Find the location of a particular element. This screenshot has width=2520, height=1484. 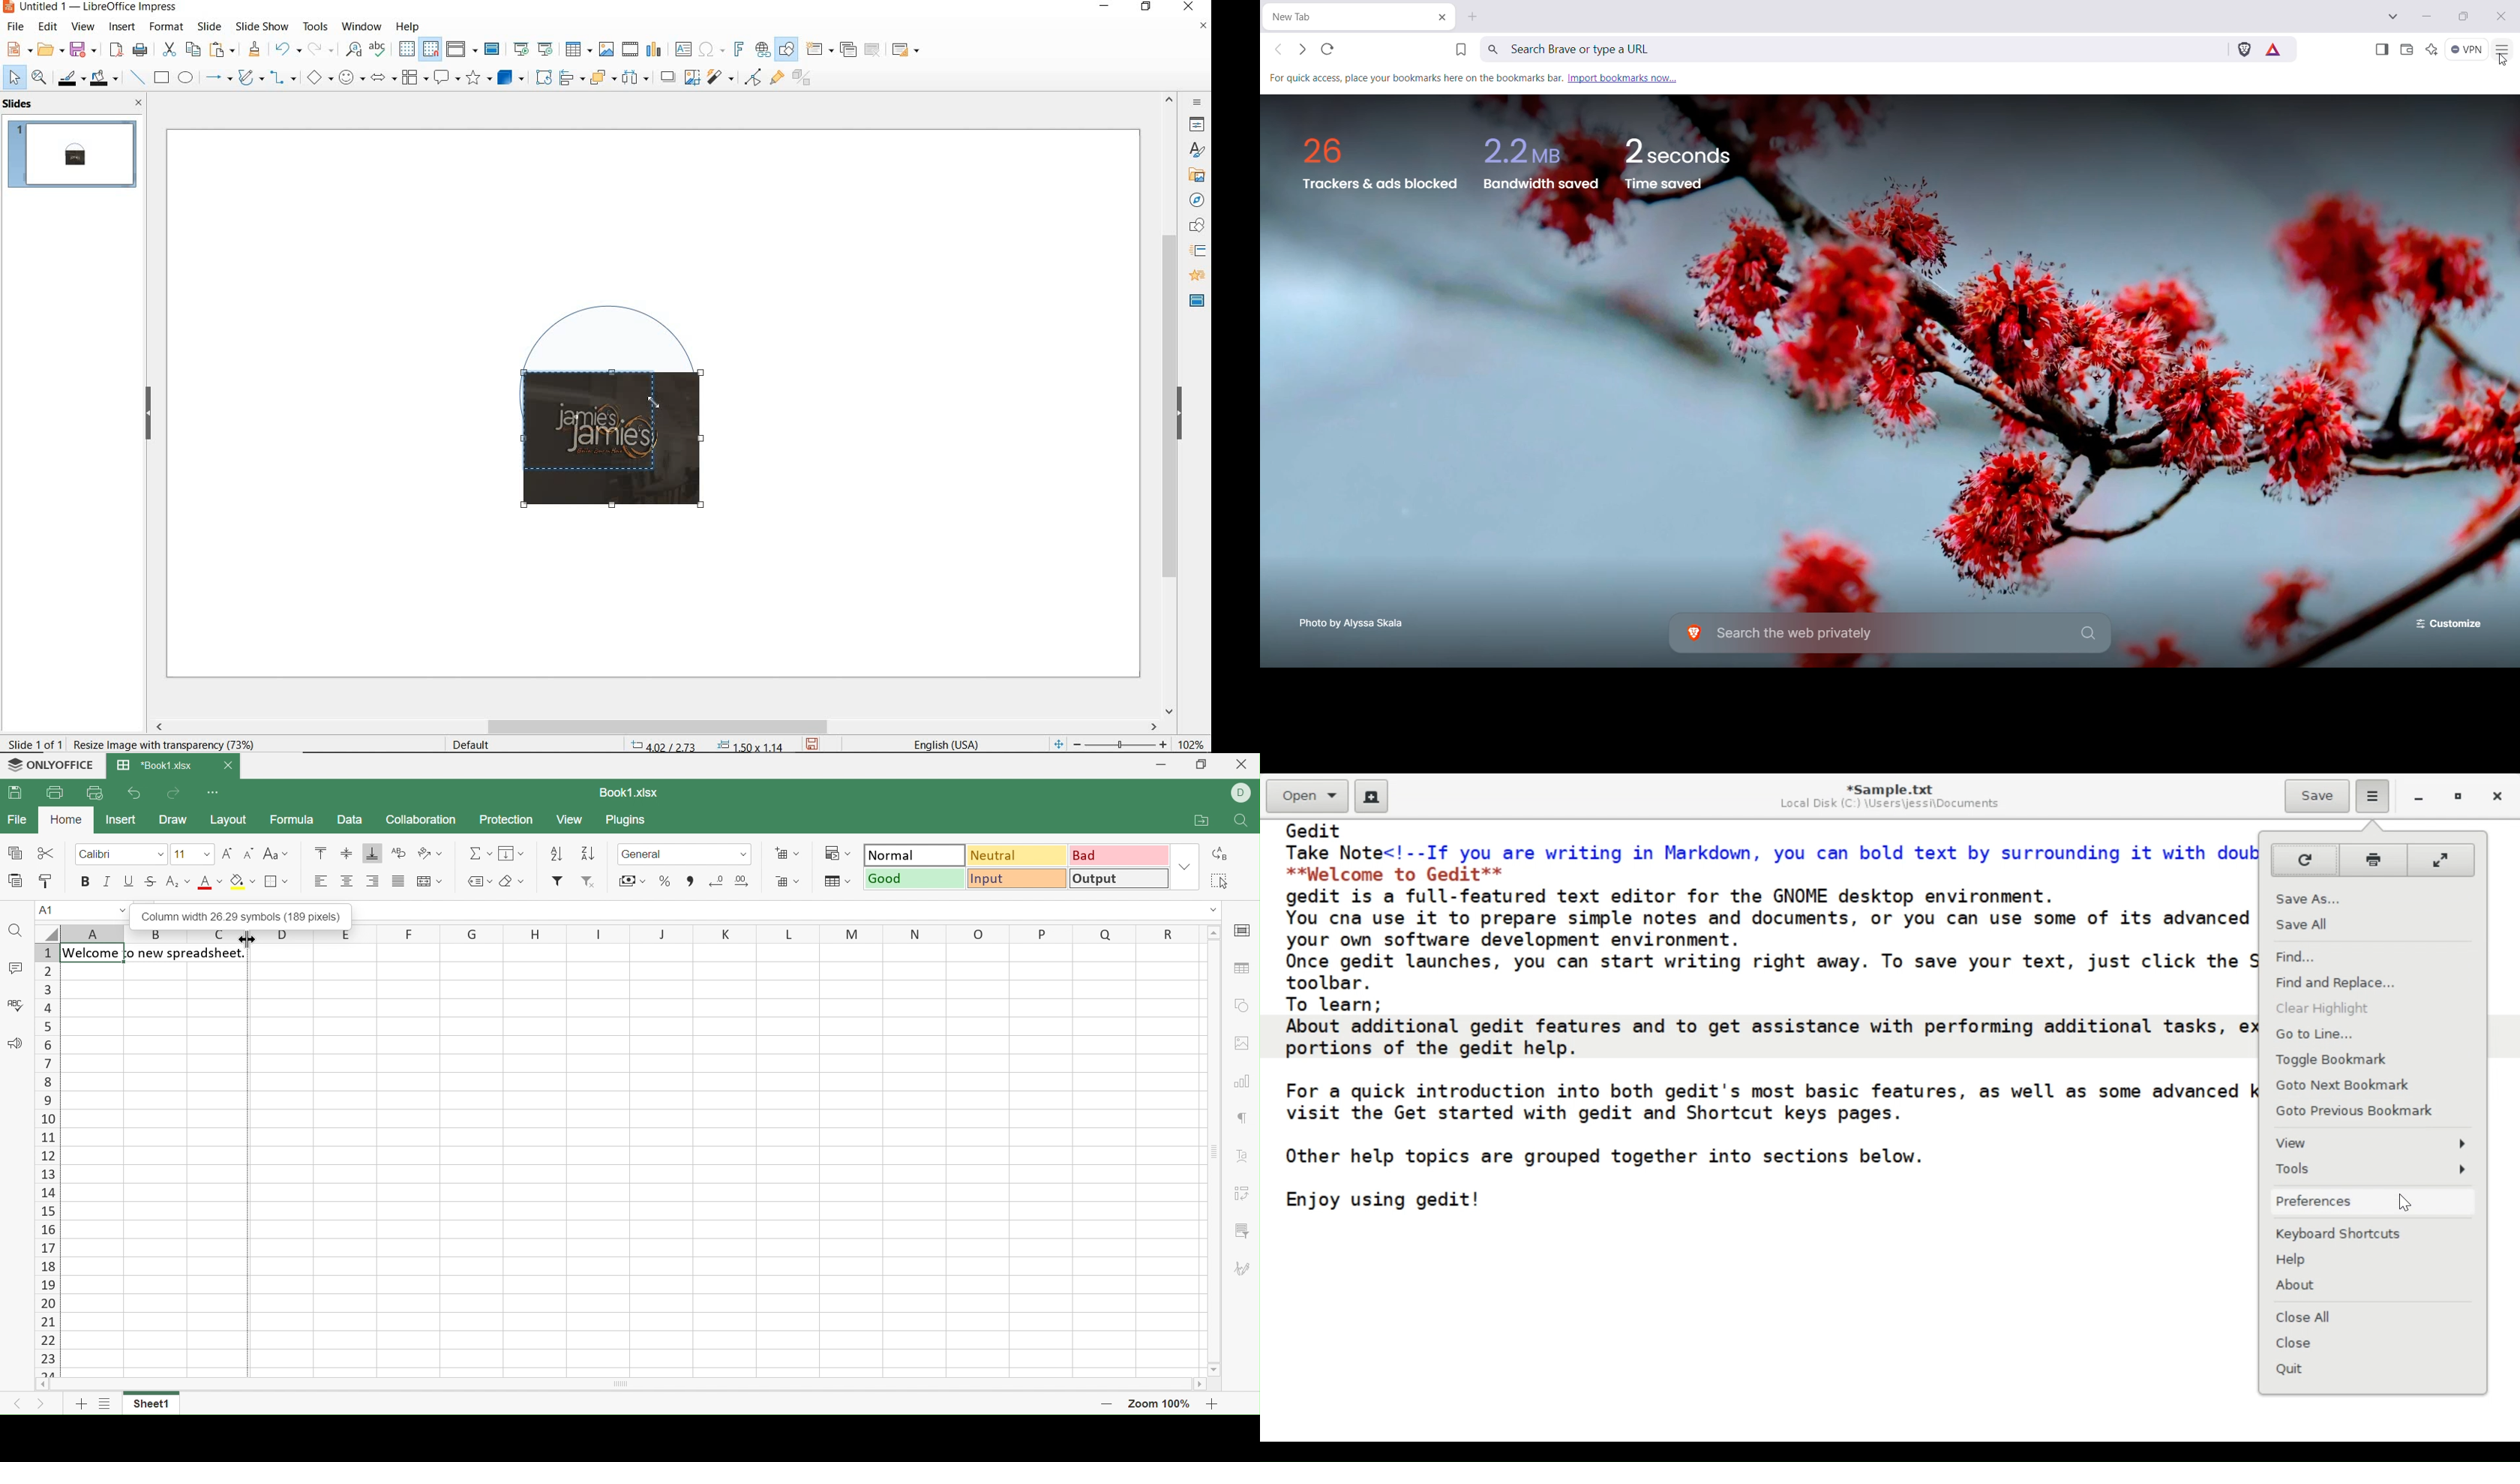

Signature settings is located at coordinates (1243, 1271).